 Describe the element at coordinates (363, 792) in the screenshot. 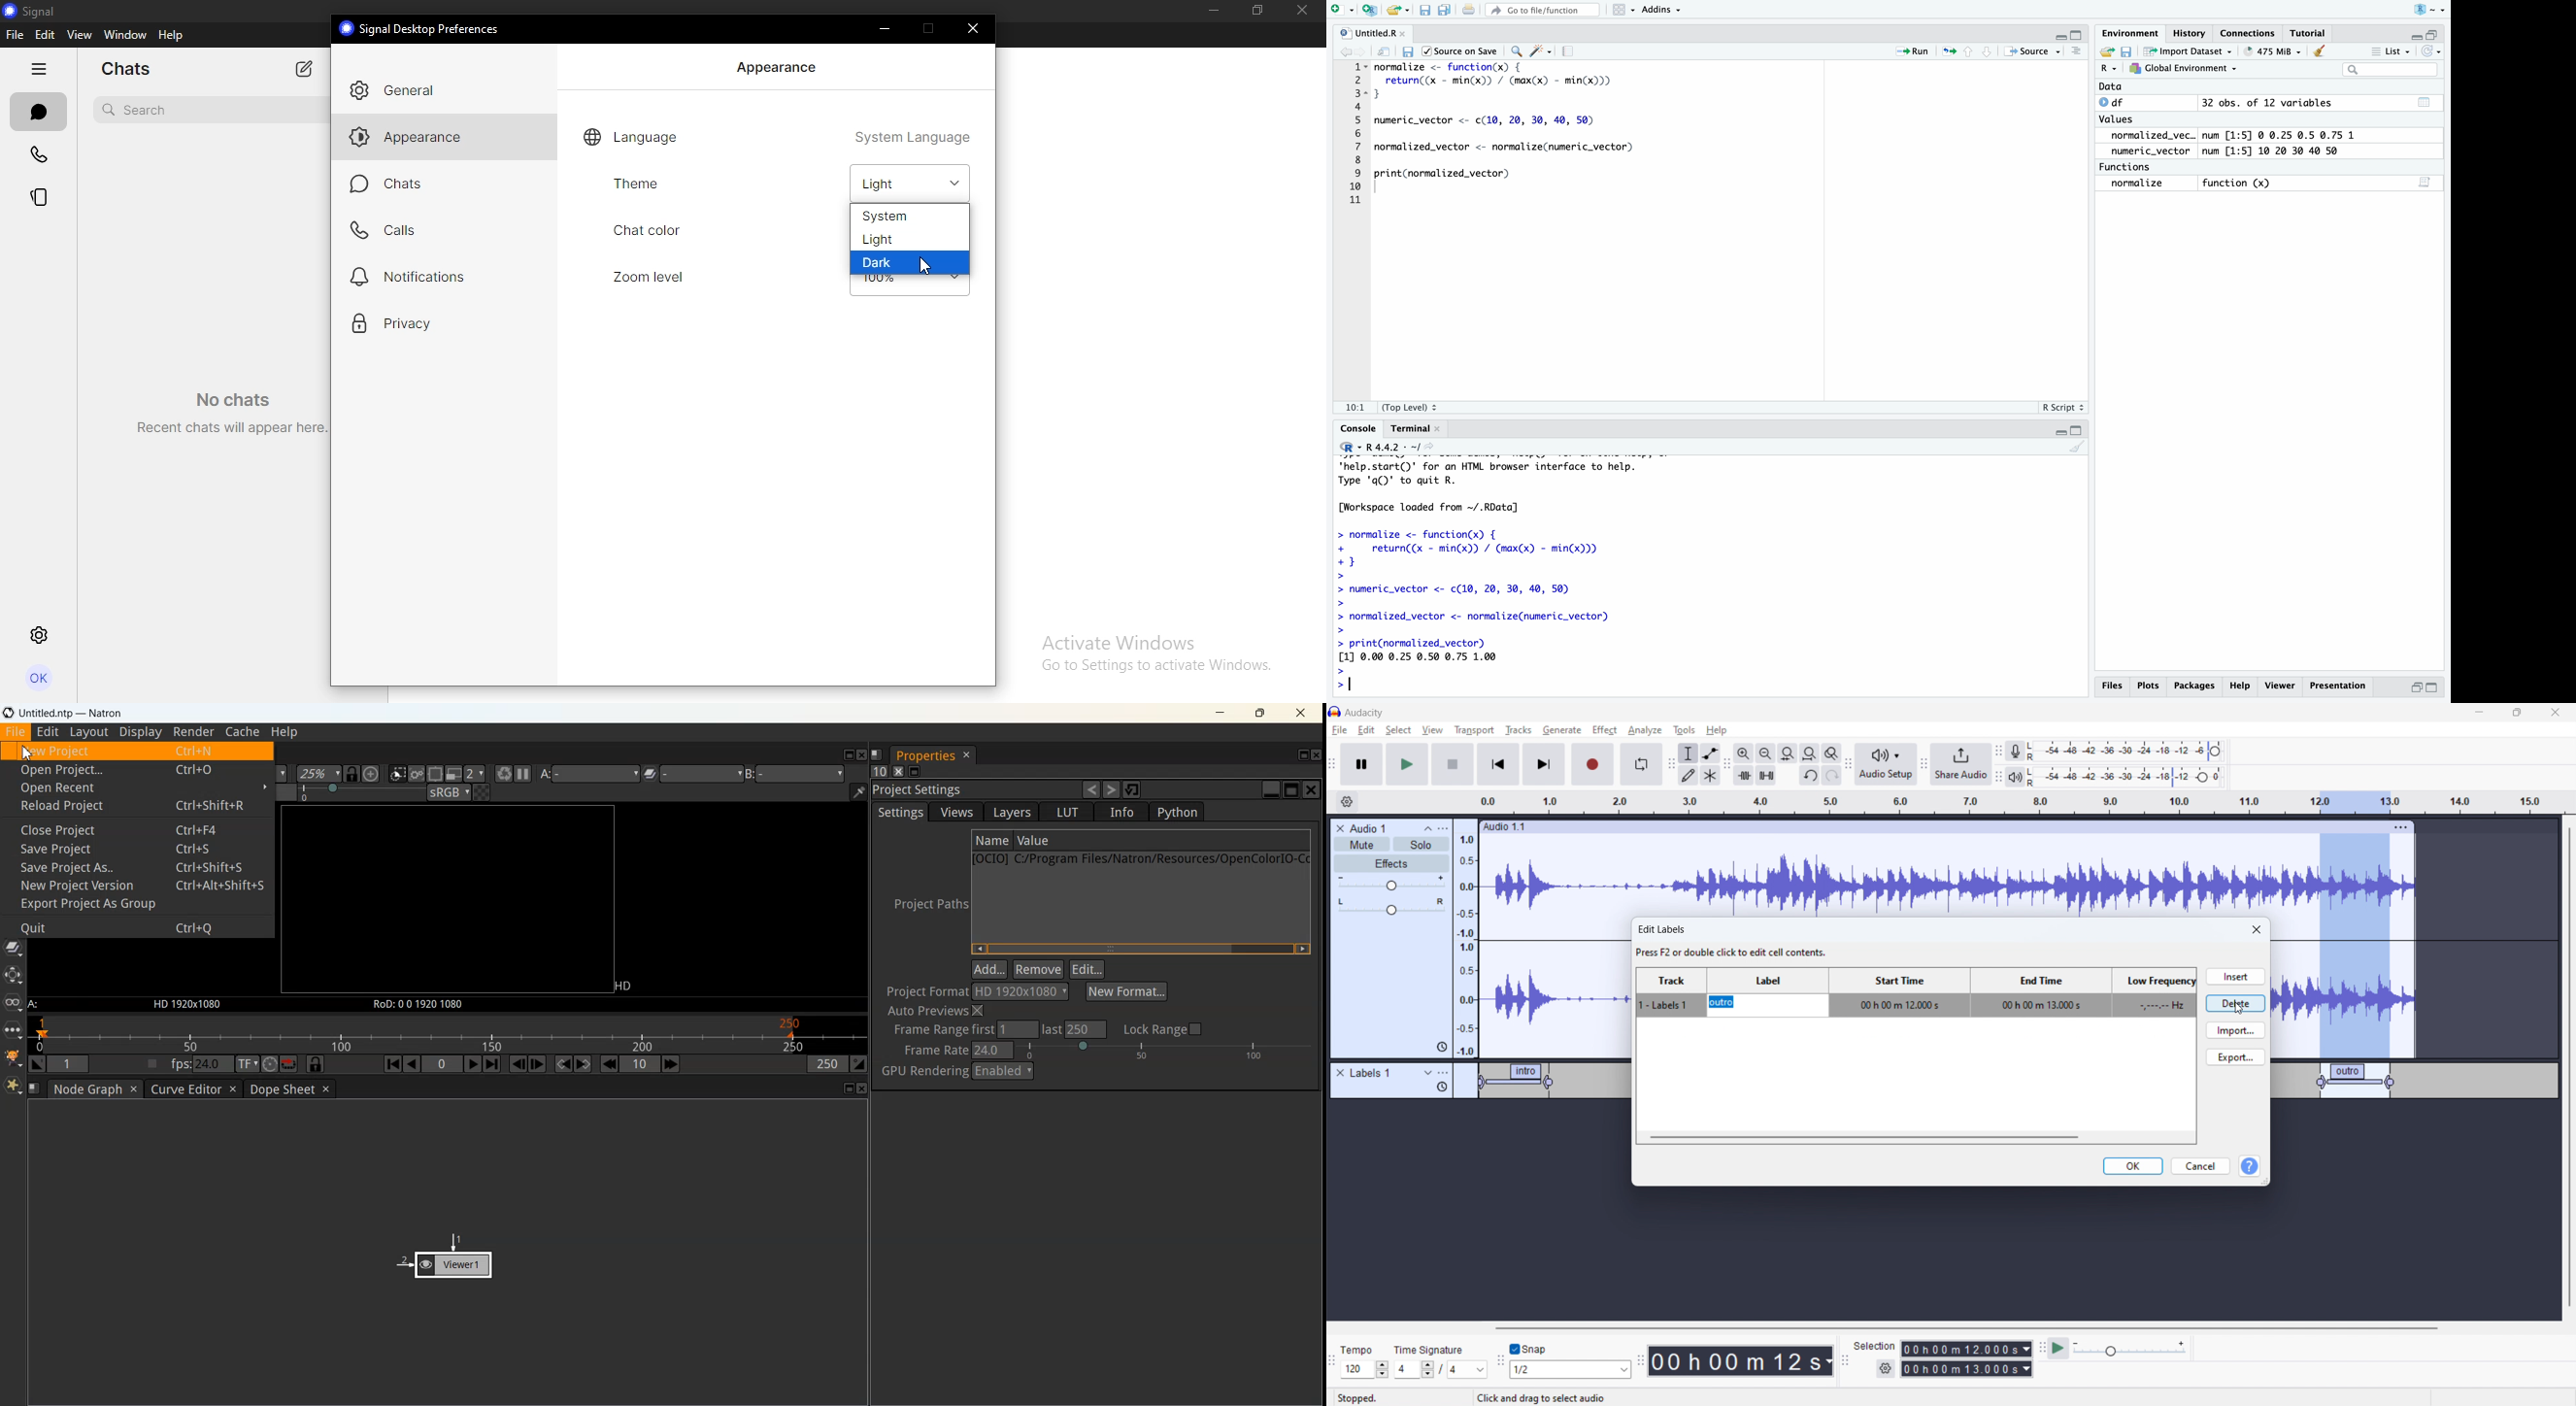

I see `Gamma correction adjuster` at that location.